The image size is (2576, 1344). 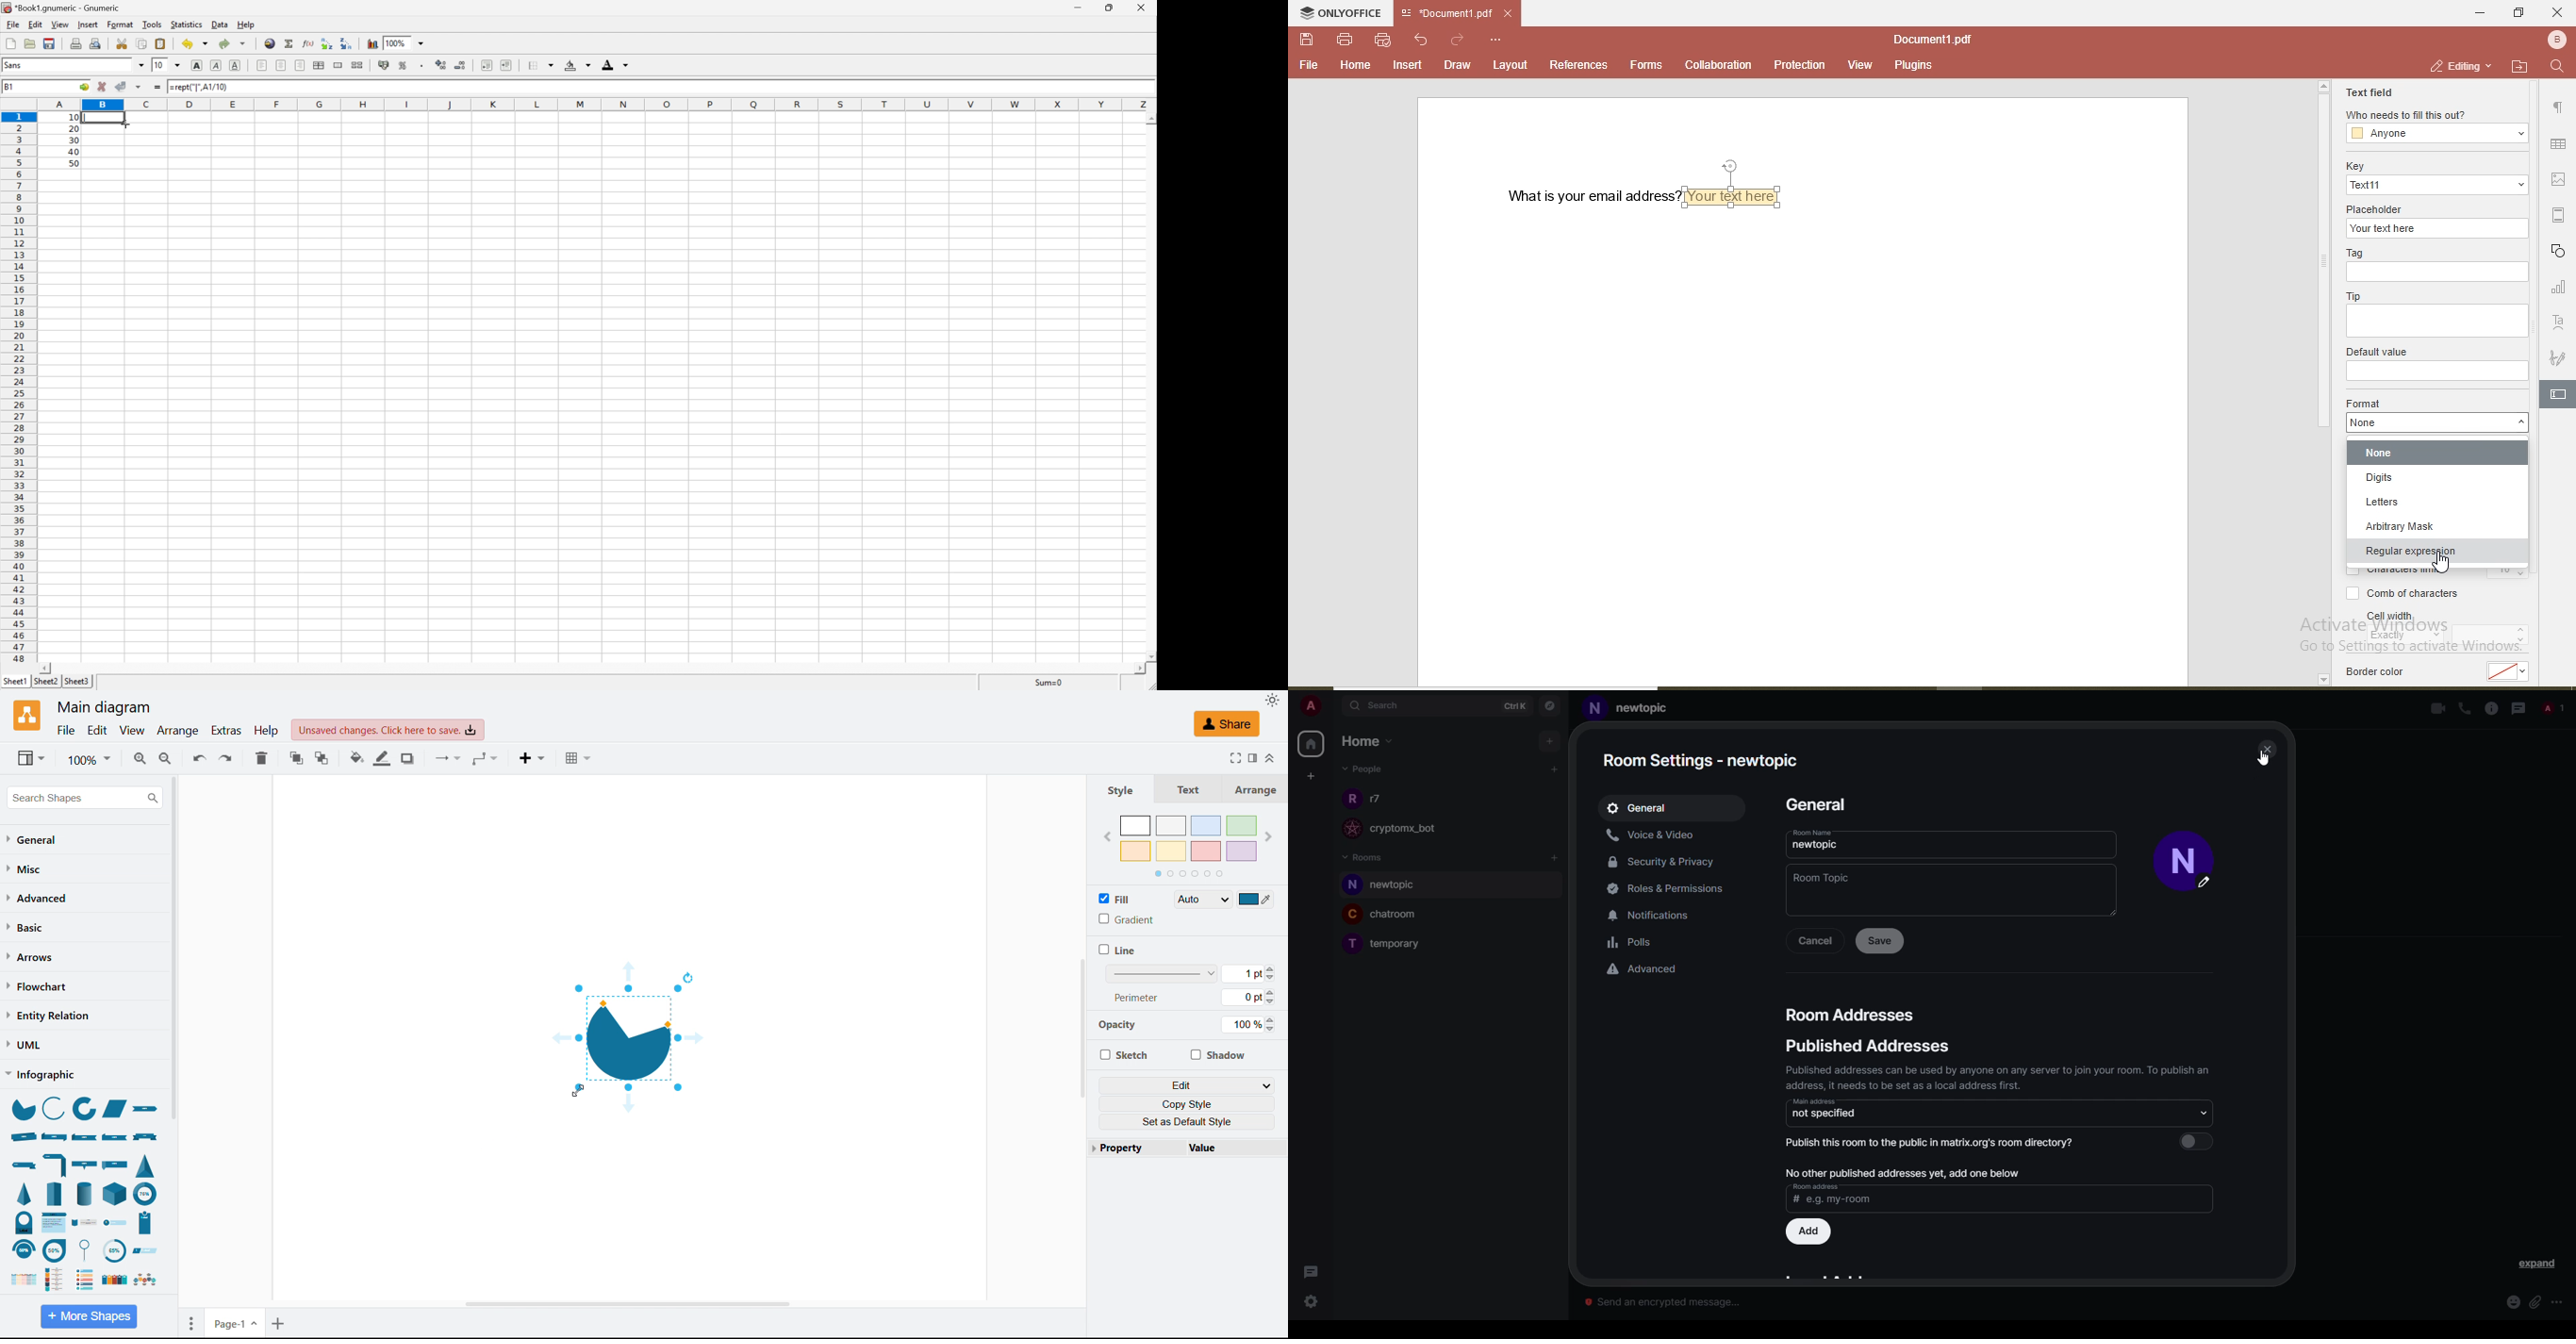 I want to click on vertical scroll bar, so click(x=2321, y=264).